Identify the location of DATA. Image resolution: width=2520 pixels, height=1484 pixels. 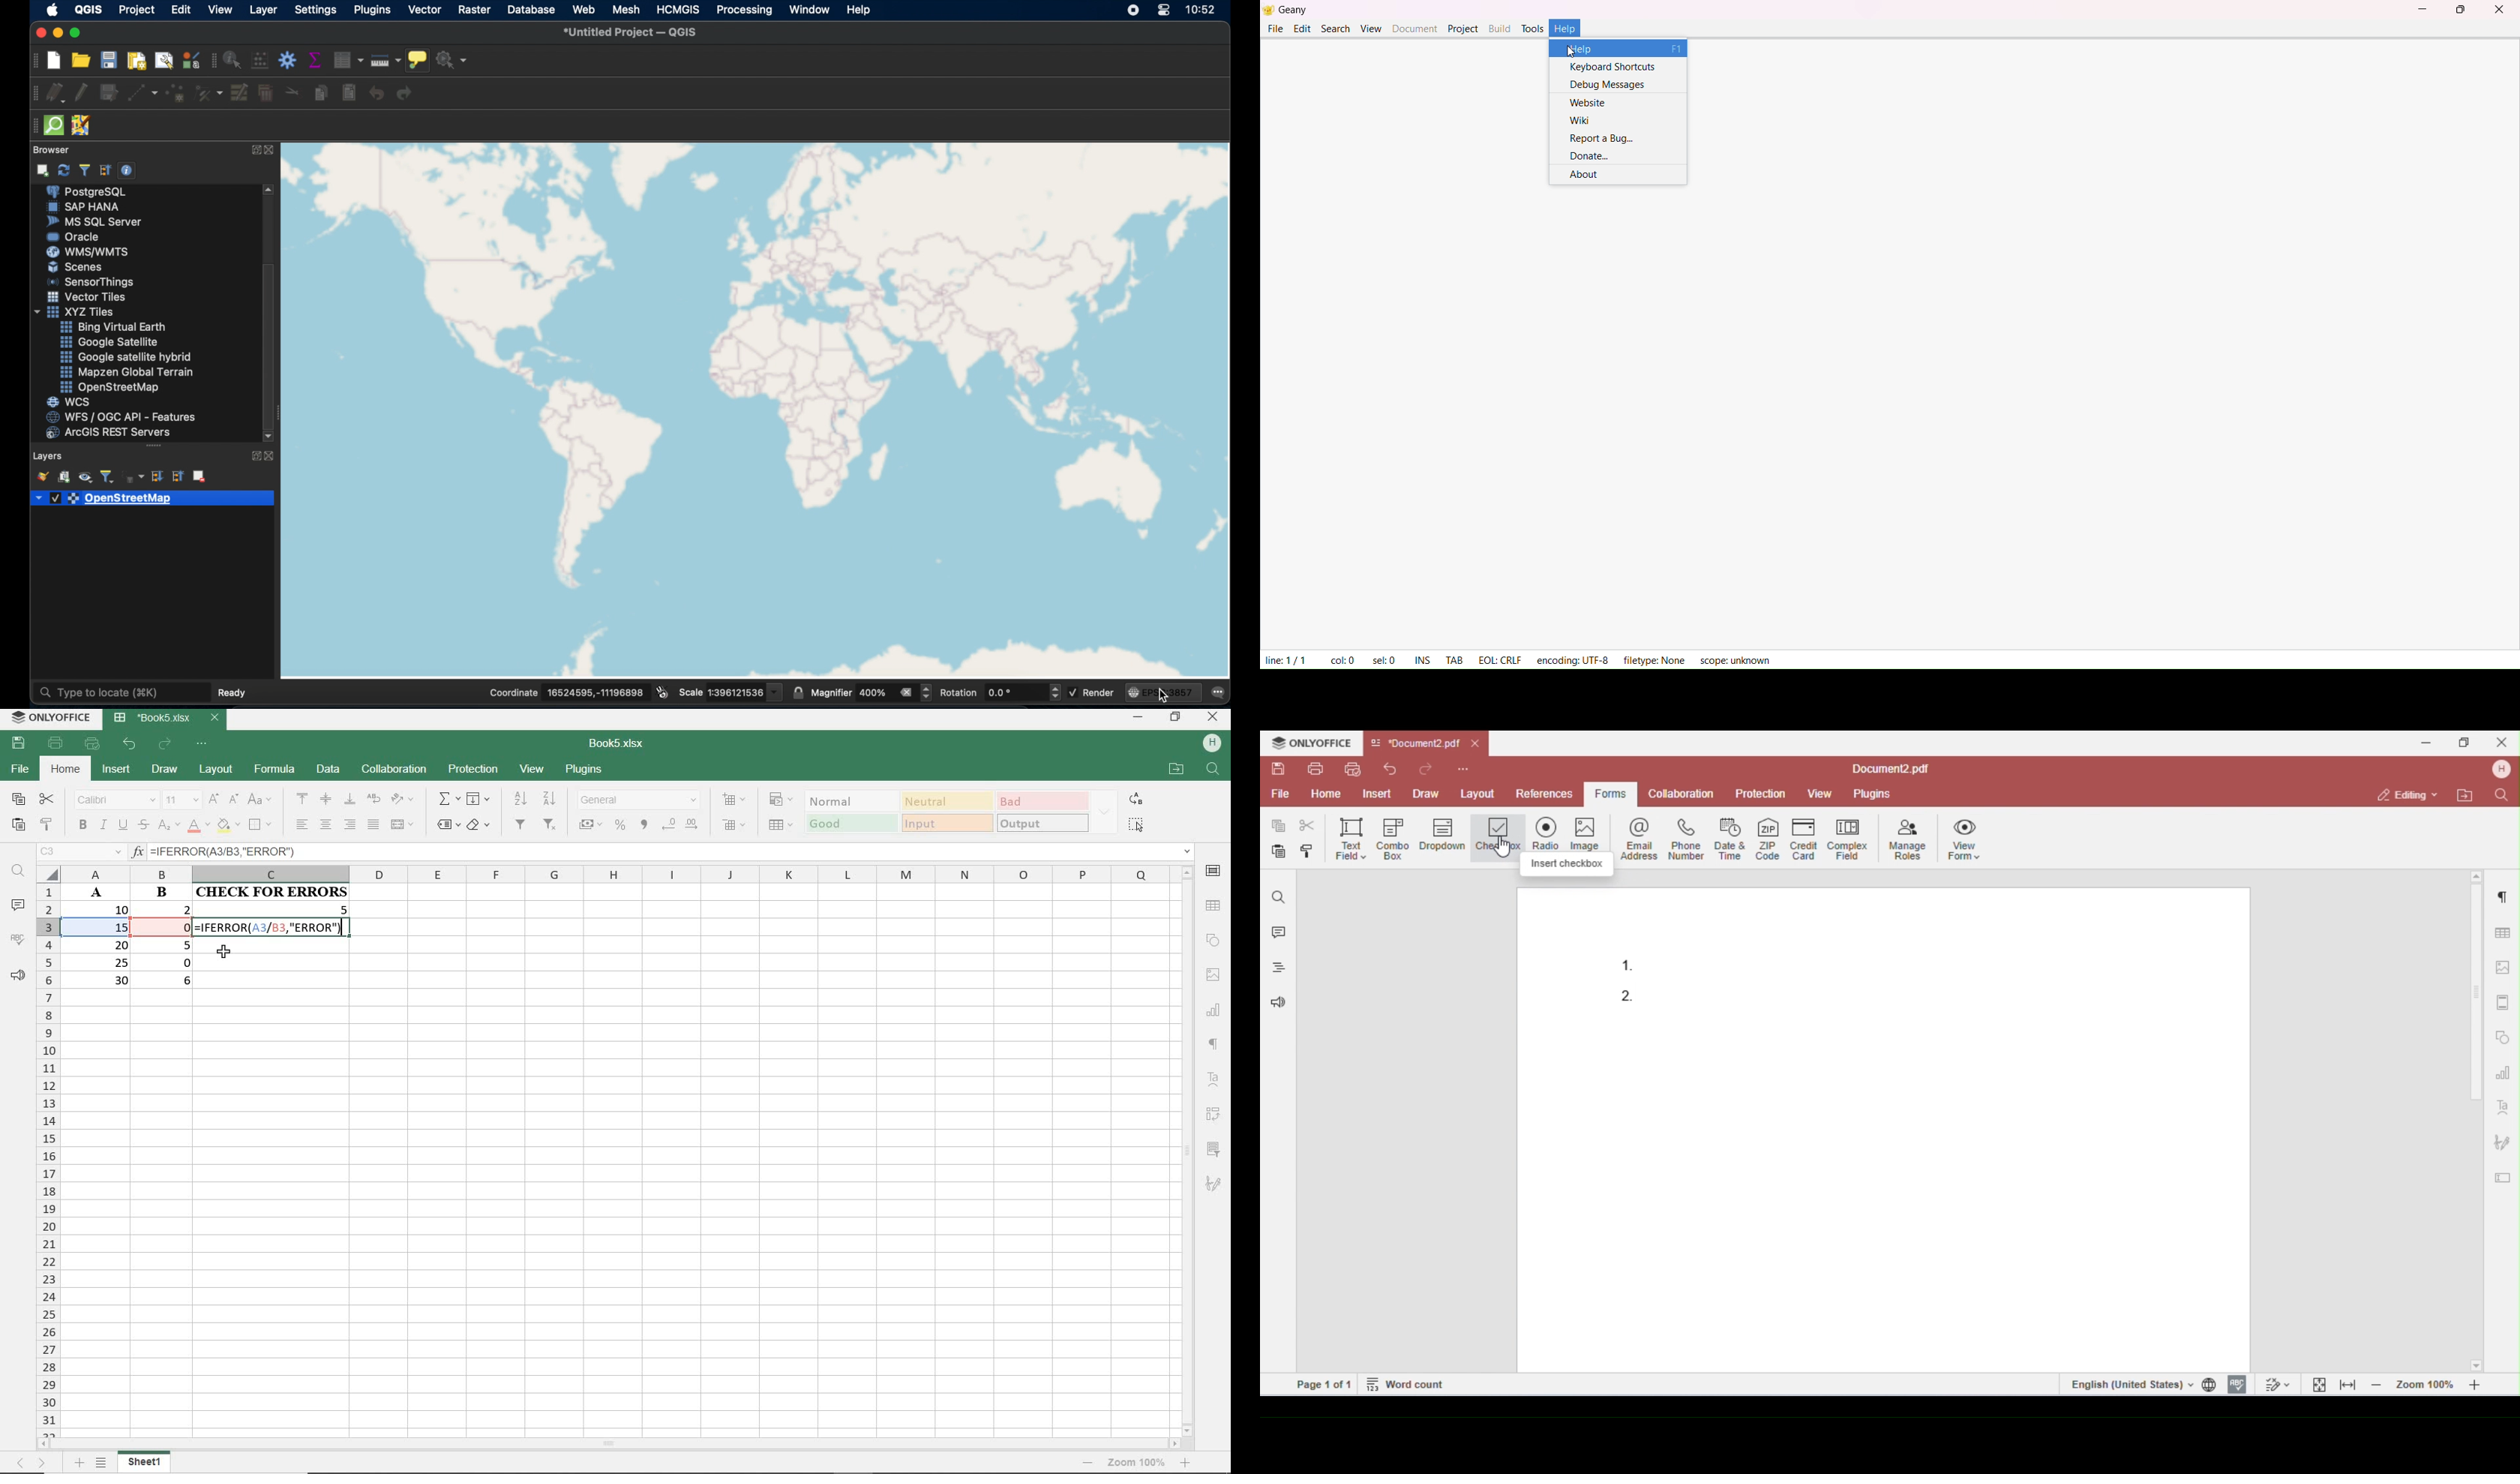
(326, 768).